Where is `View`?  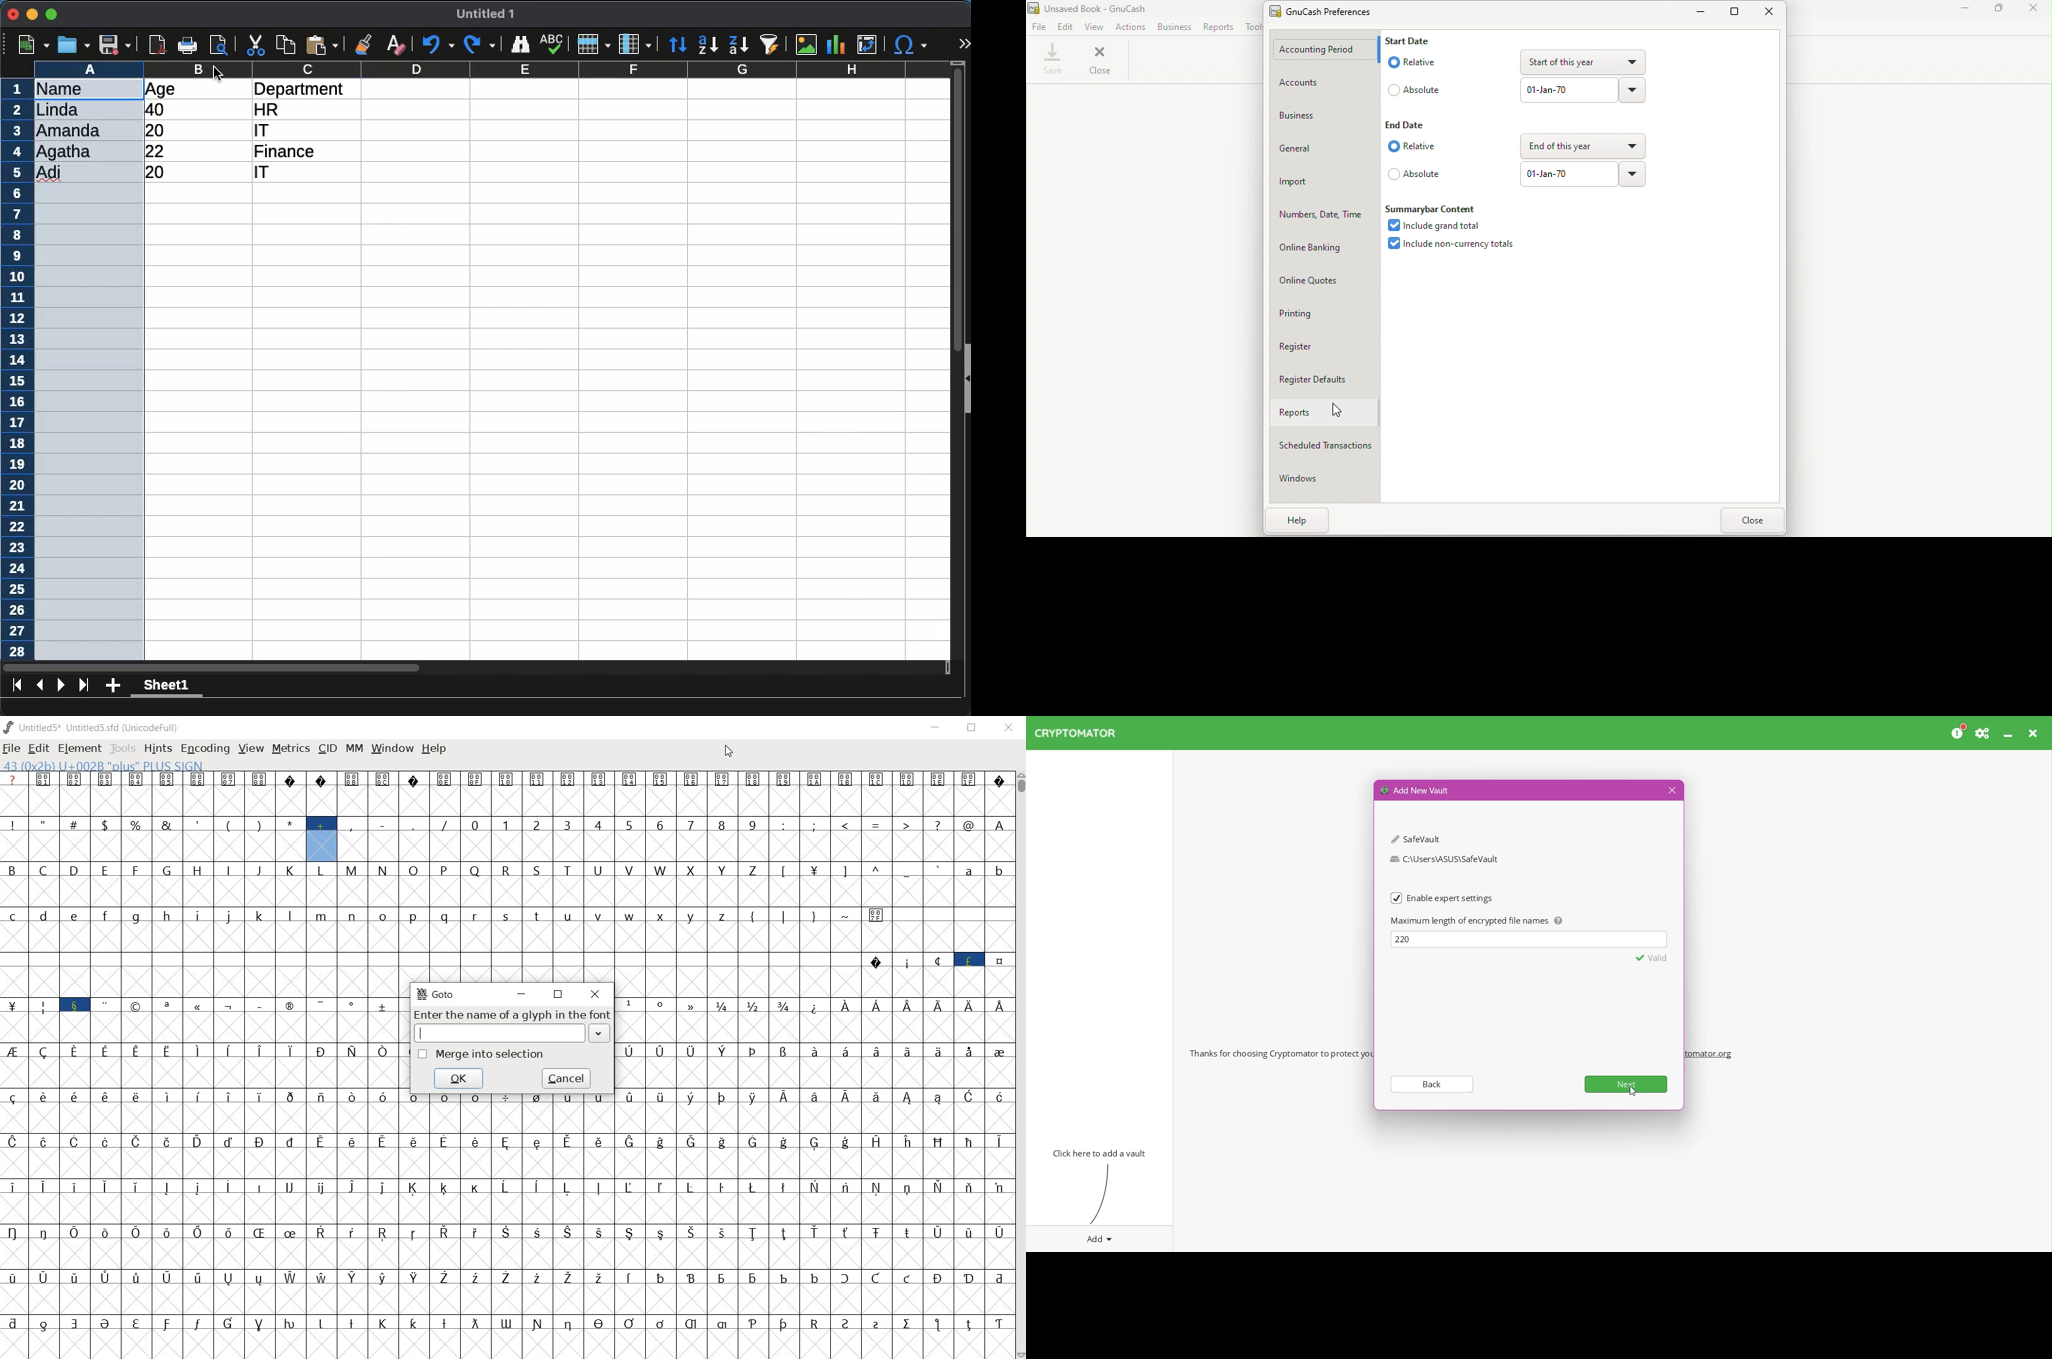
View is located at coordinates (1096, 27).